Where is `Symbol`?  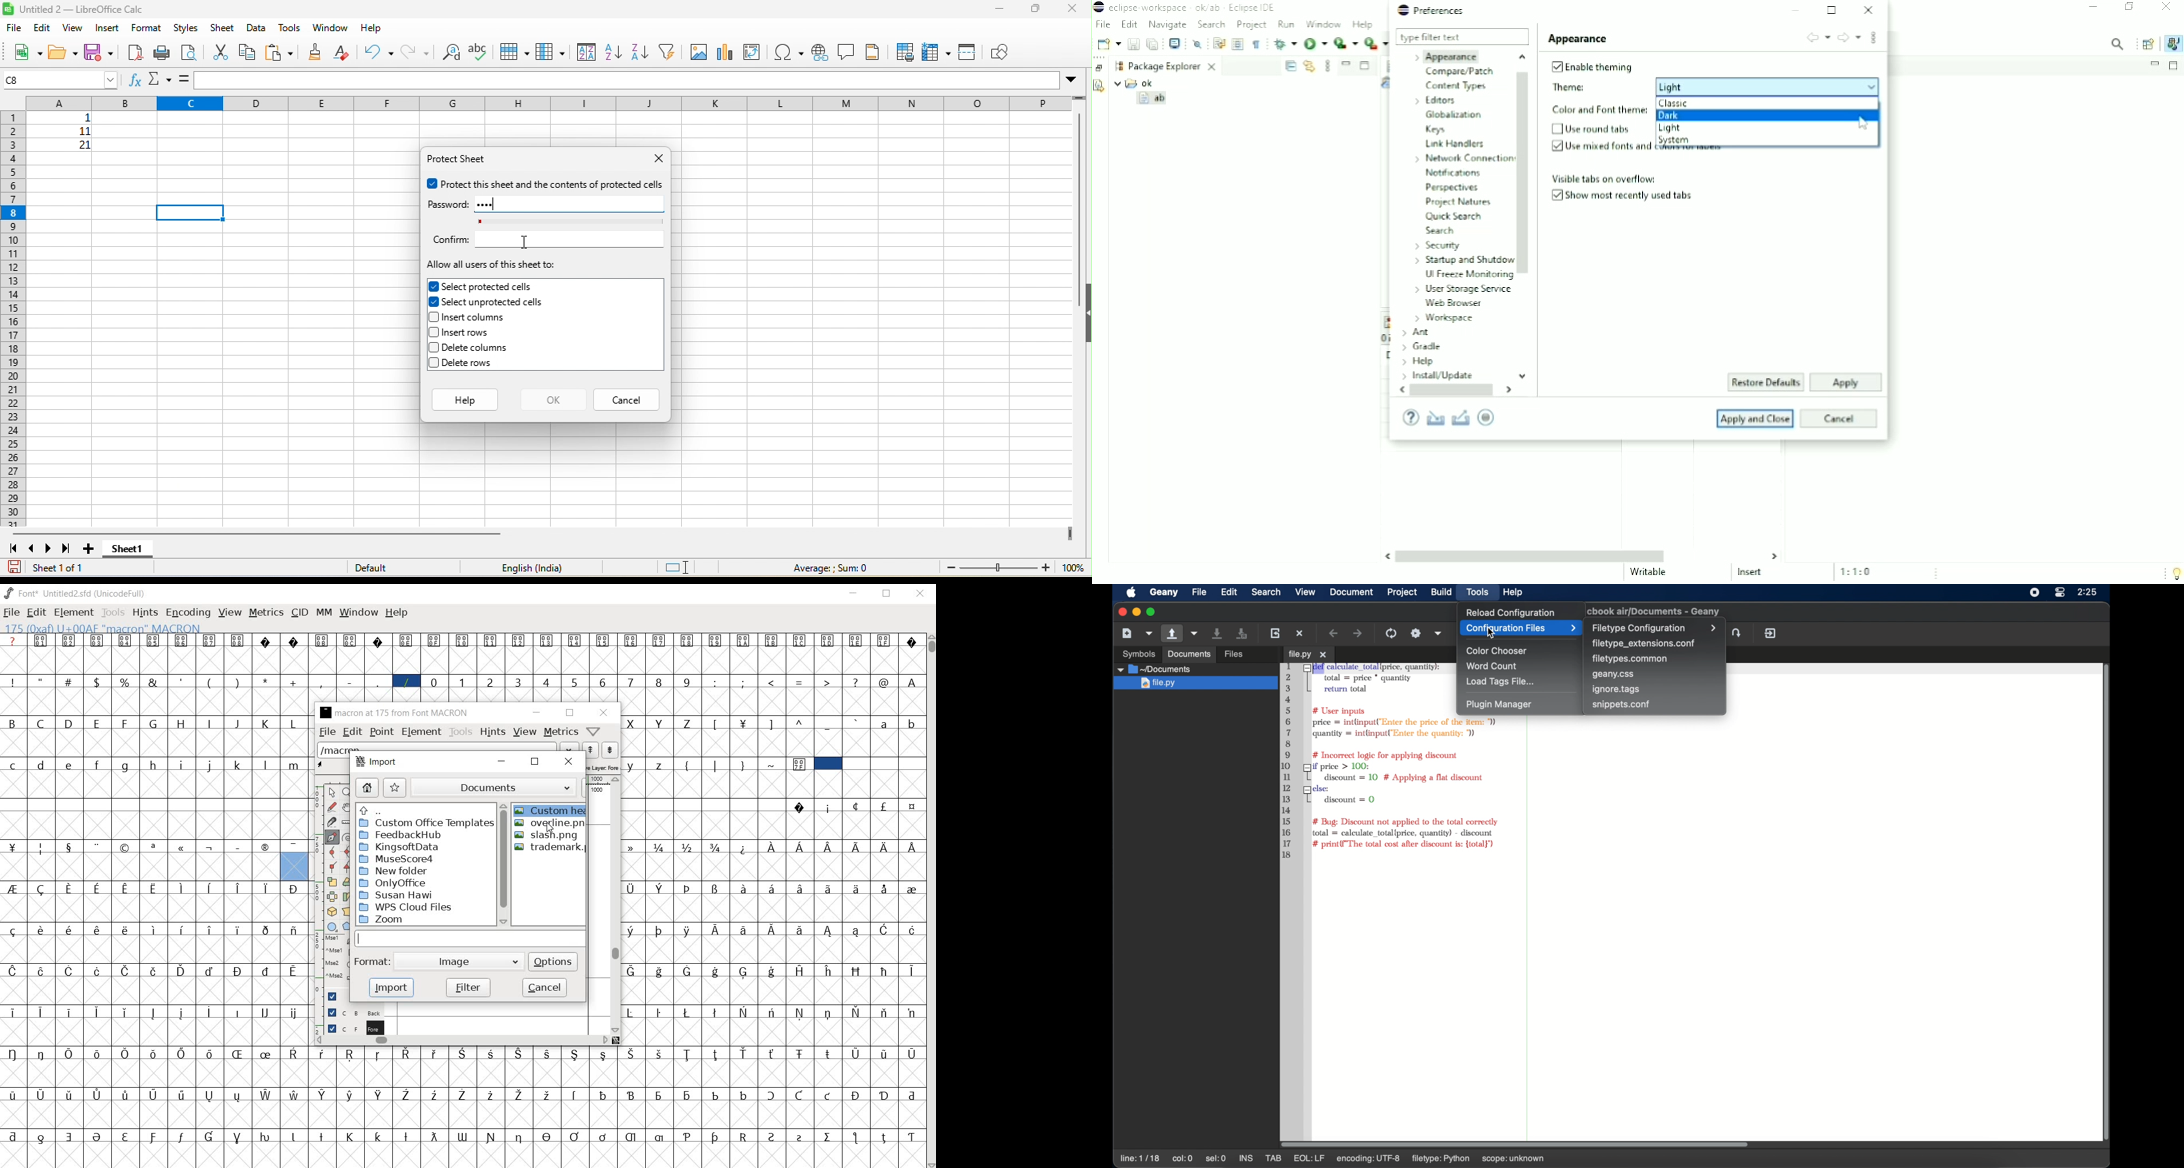
Symbol is located at coordinates (433, 1136).